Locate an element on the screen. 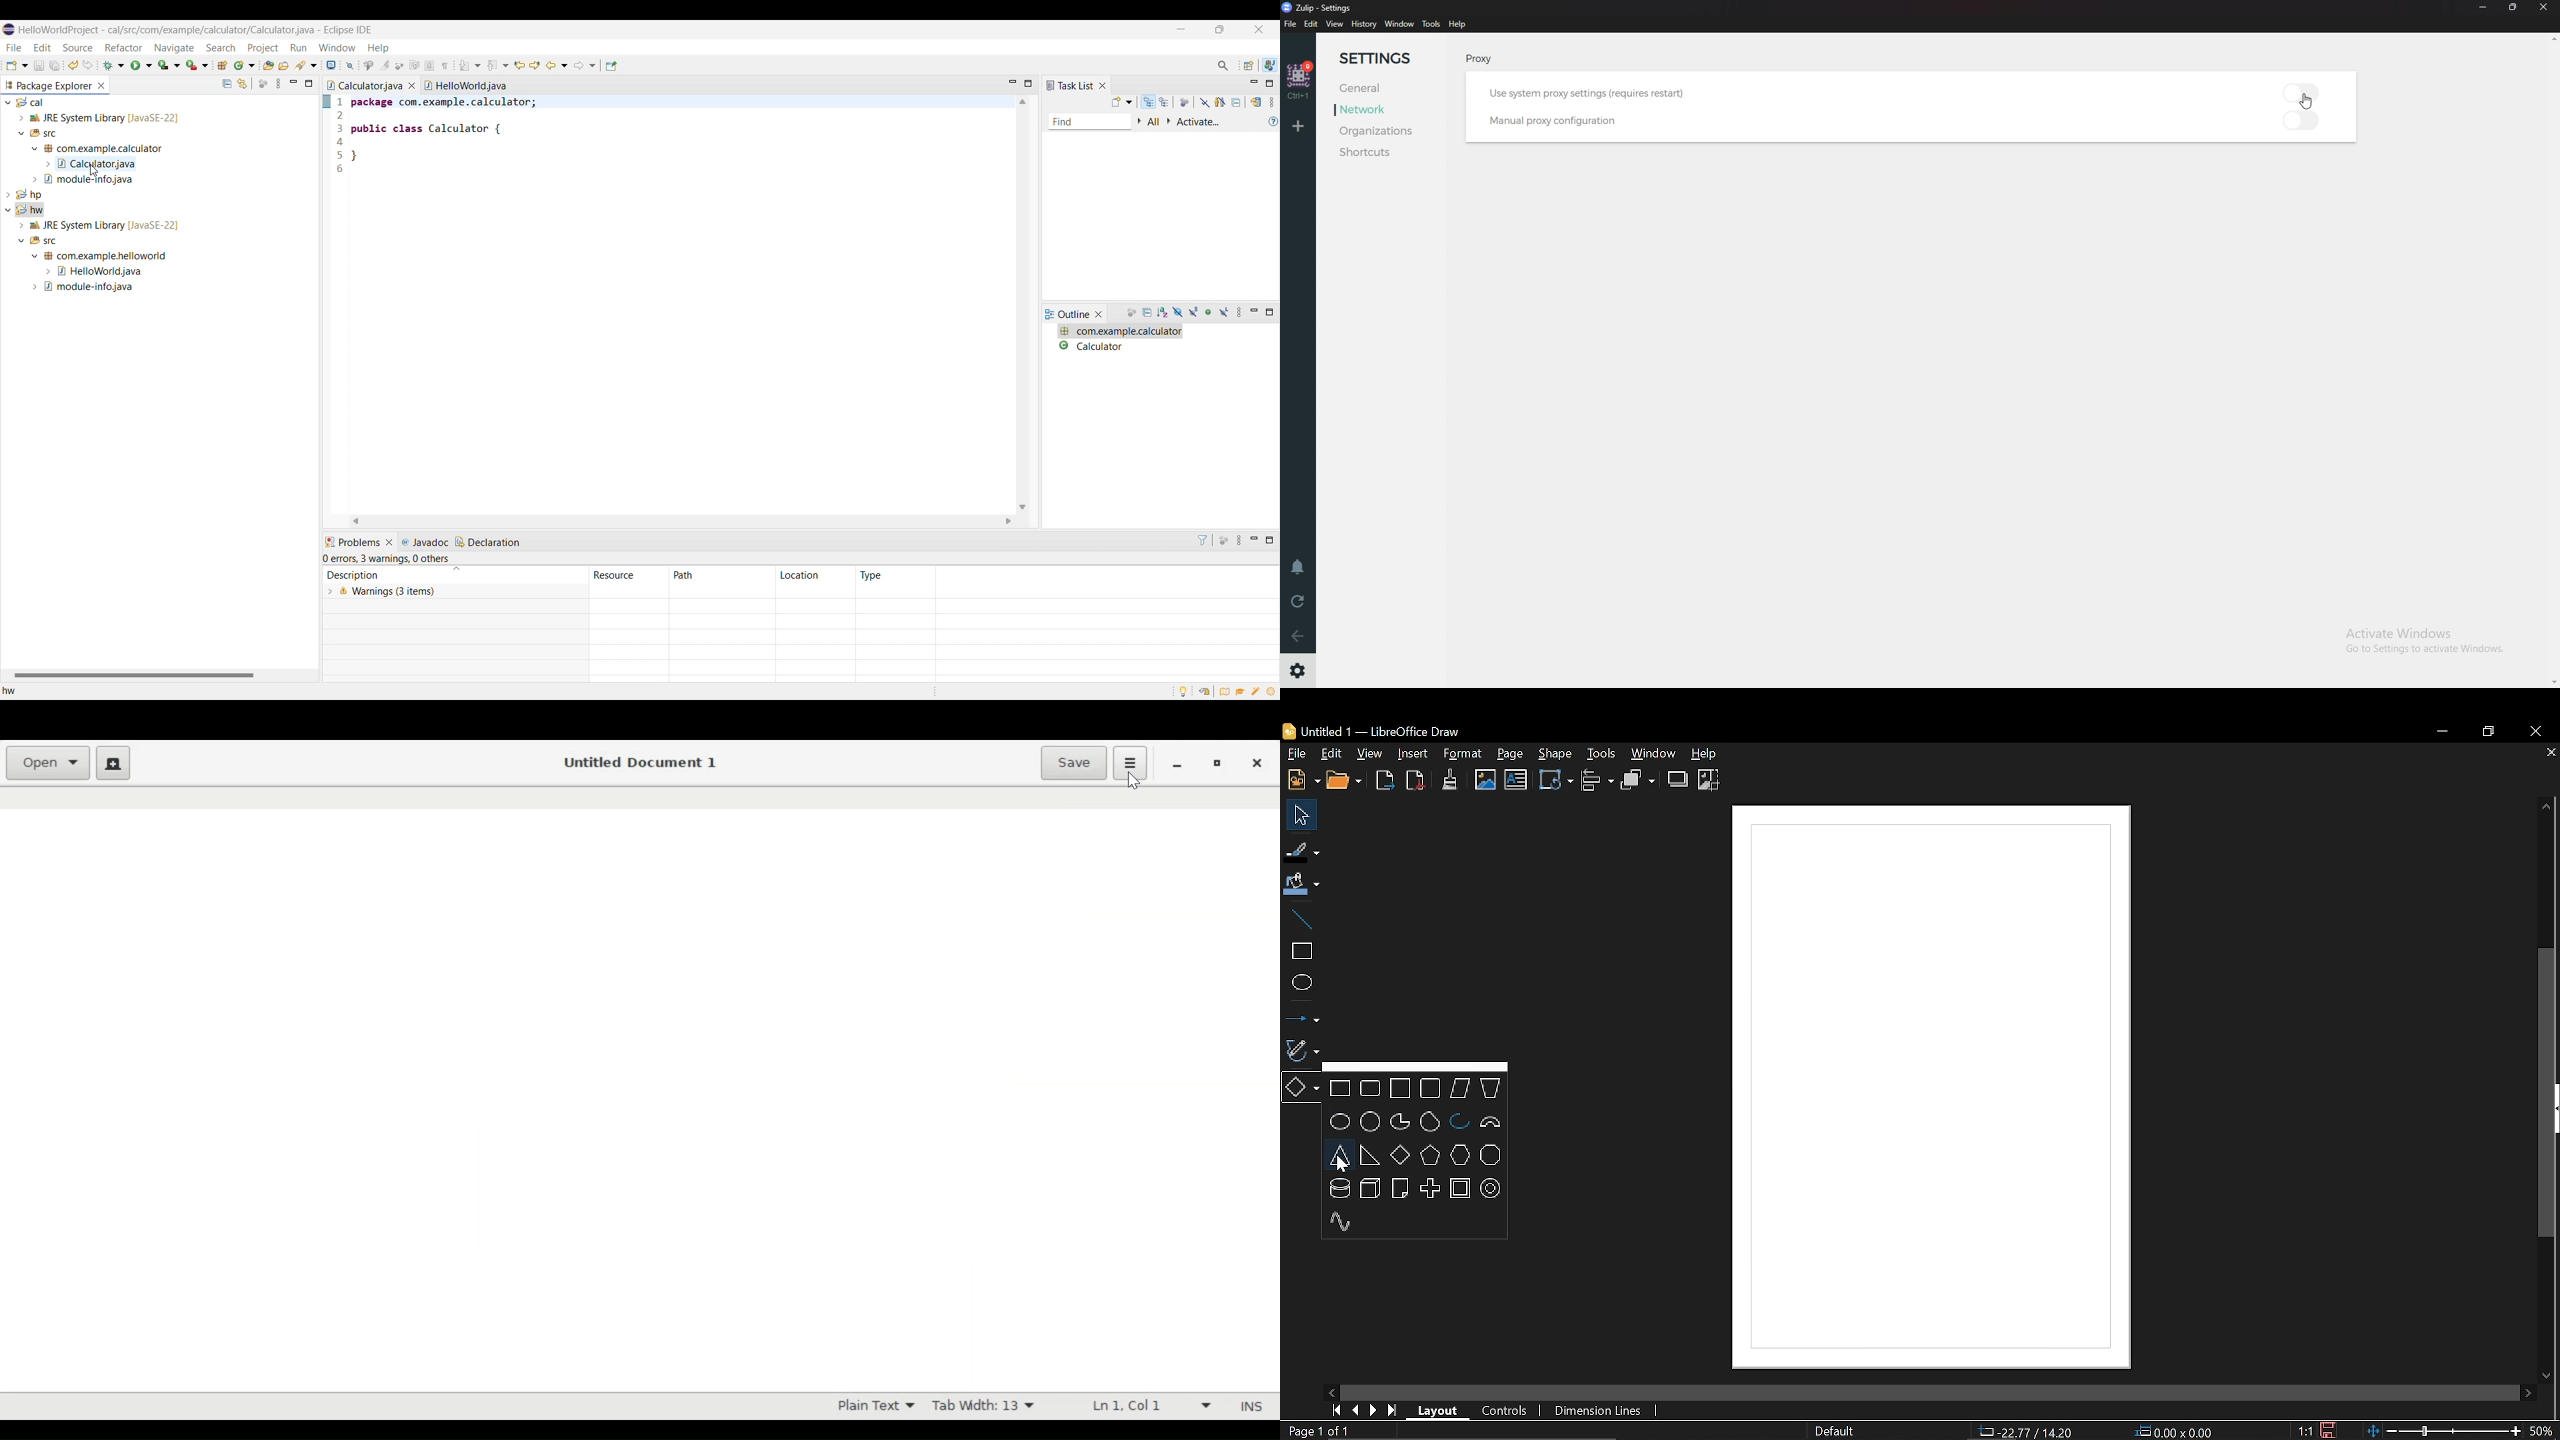  POsition is located at coordinates (2027, 1430).